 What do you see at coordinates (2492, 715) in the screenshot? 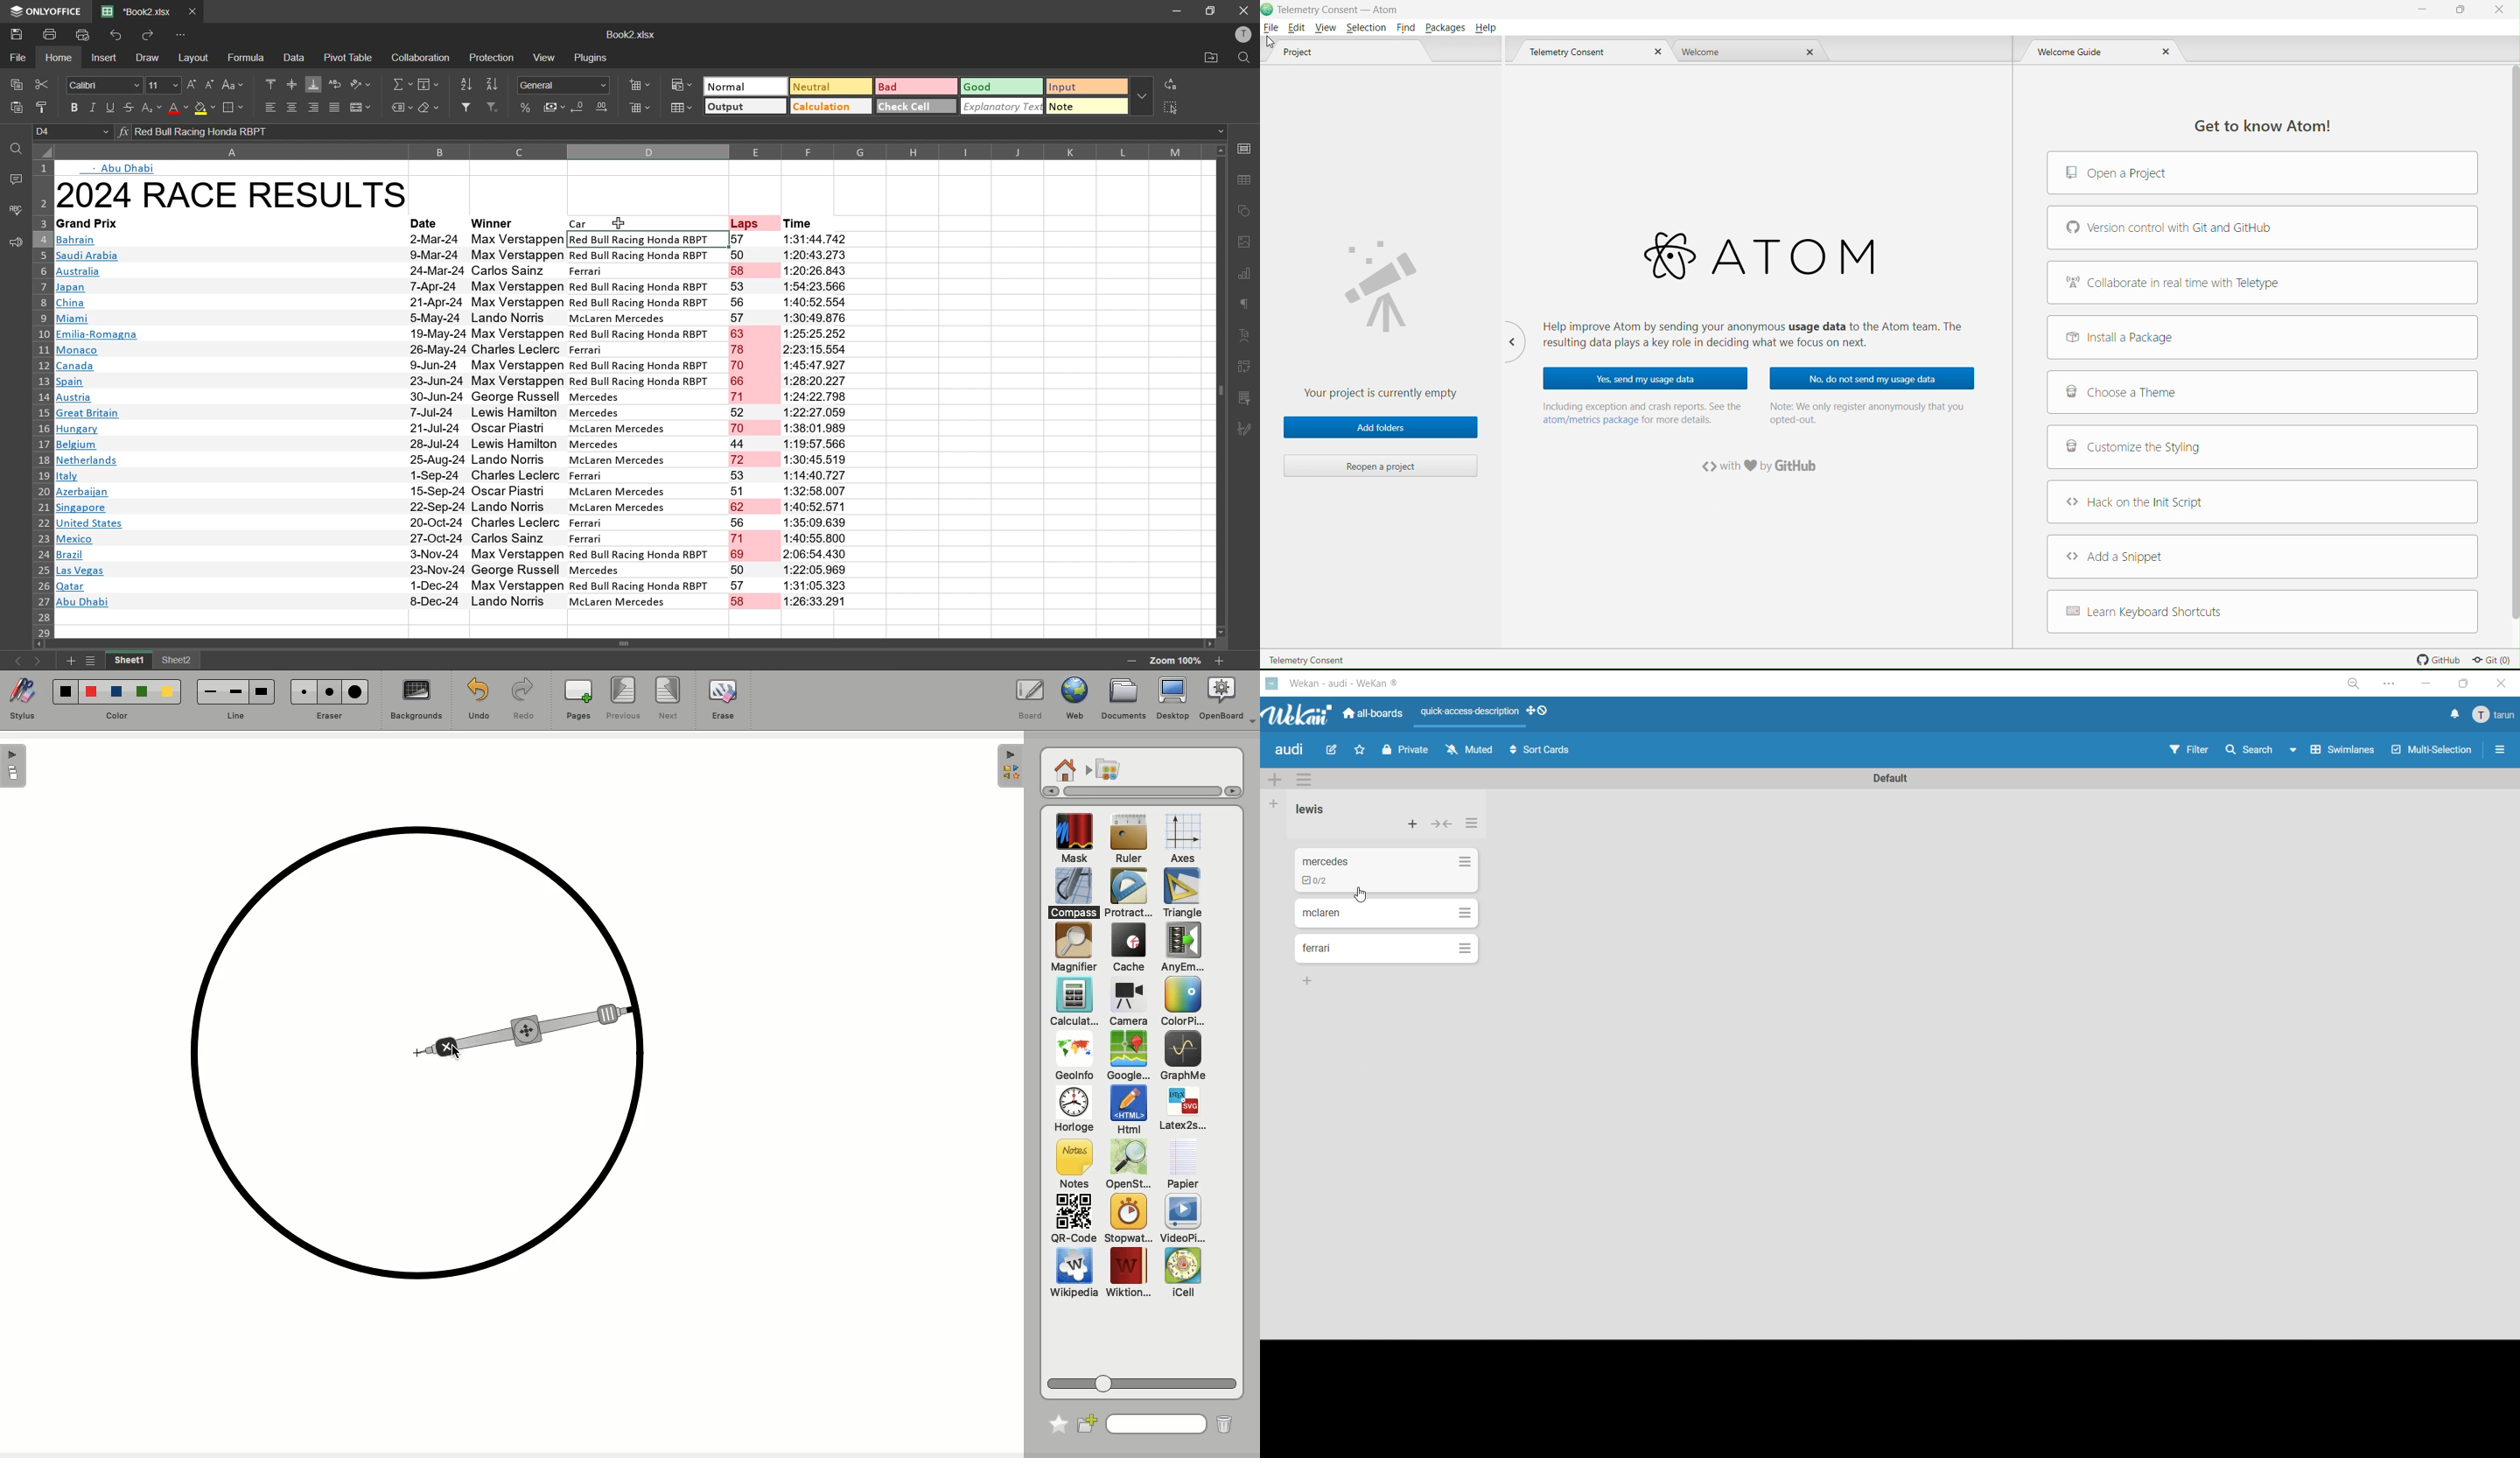
I see `menu` at bounding box center [2492, 715].